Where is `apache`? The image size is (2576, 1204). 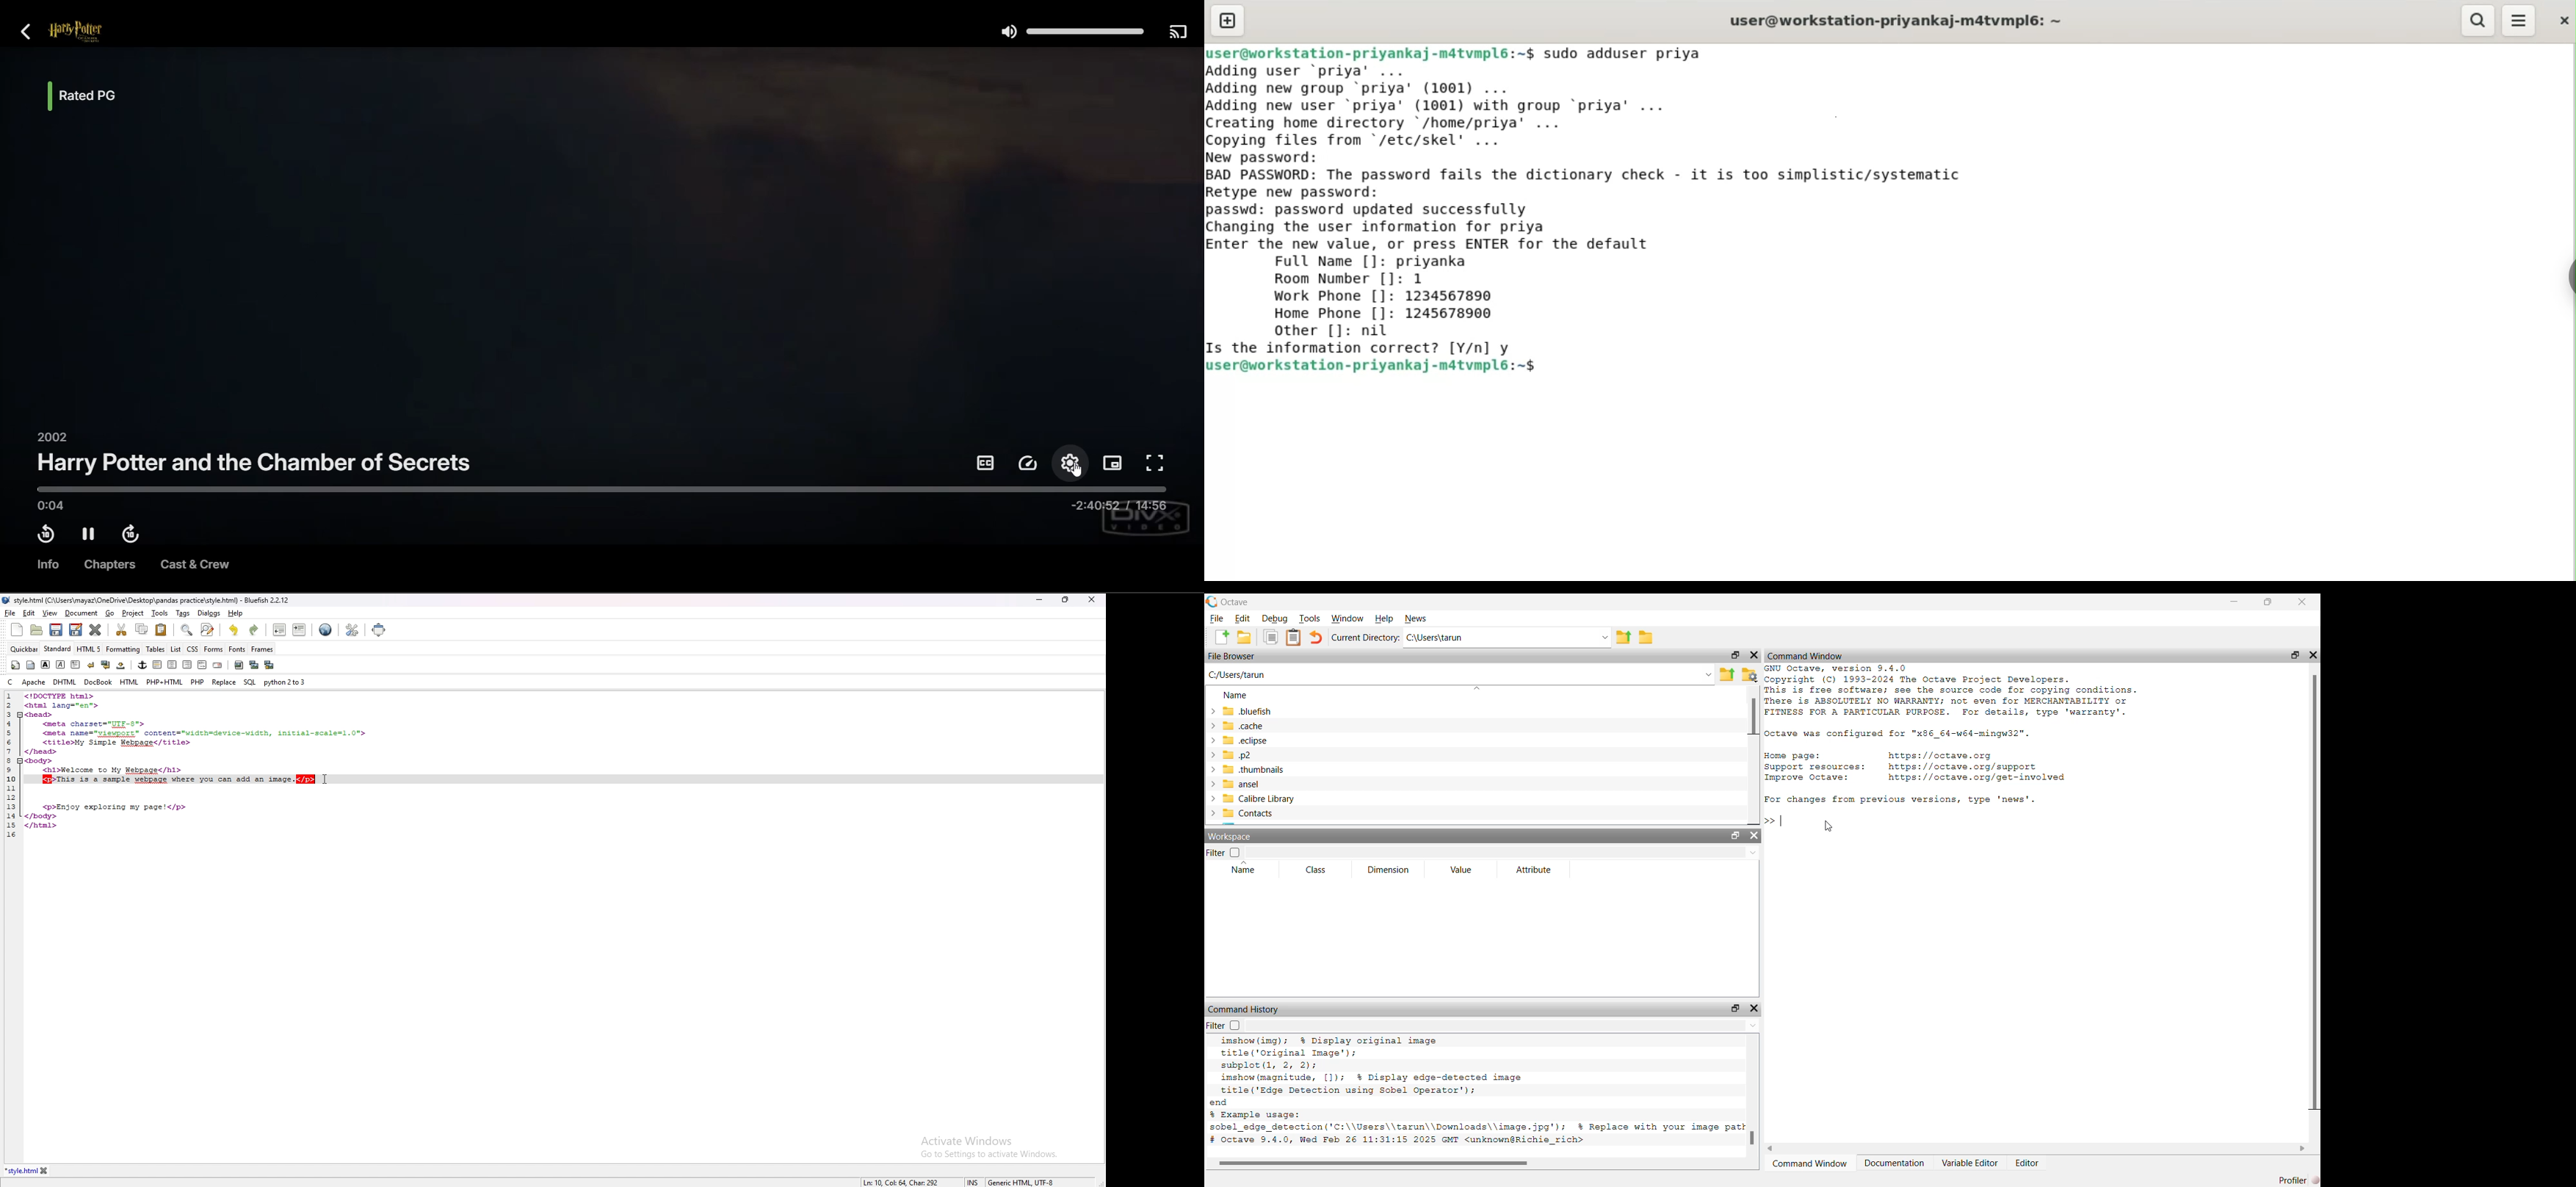
apache is located at coordinates (34, 682).